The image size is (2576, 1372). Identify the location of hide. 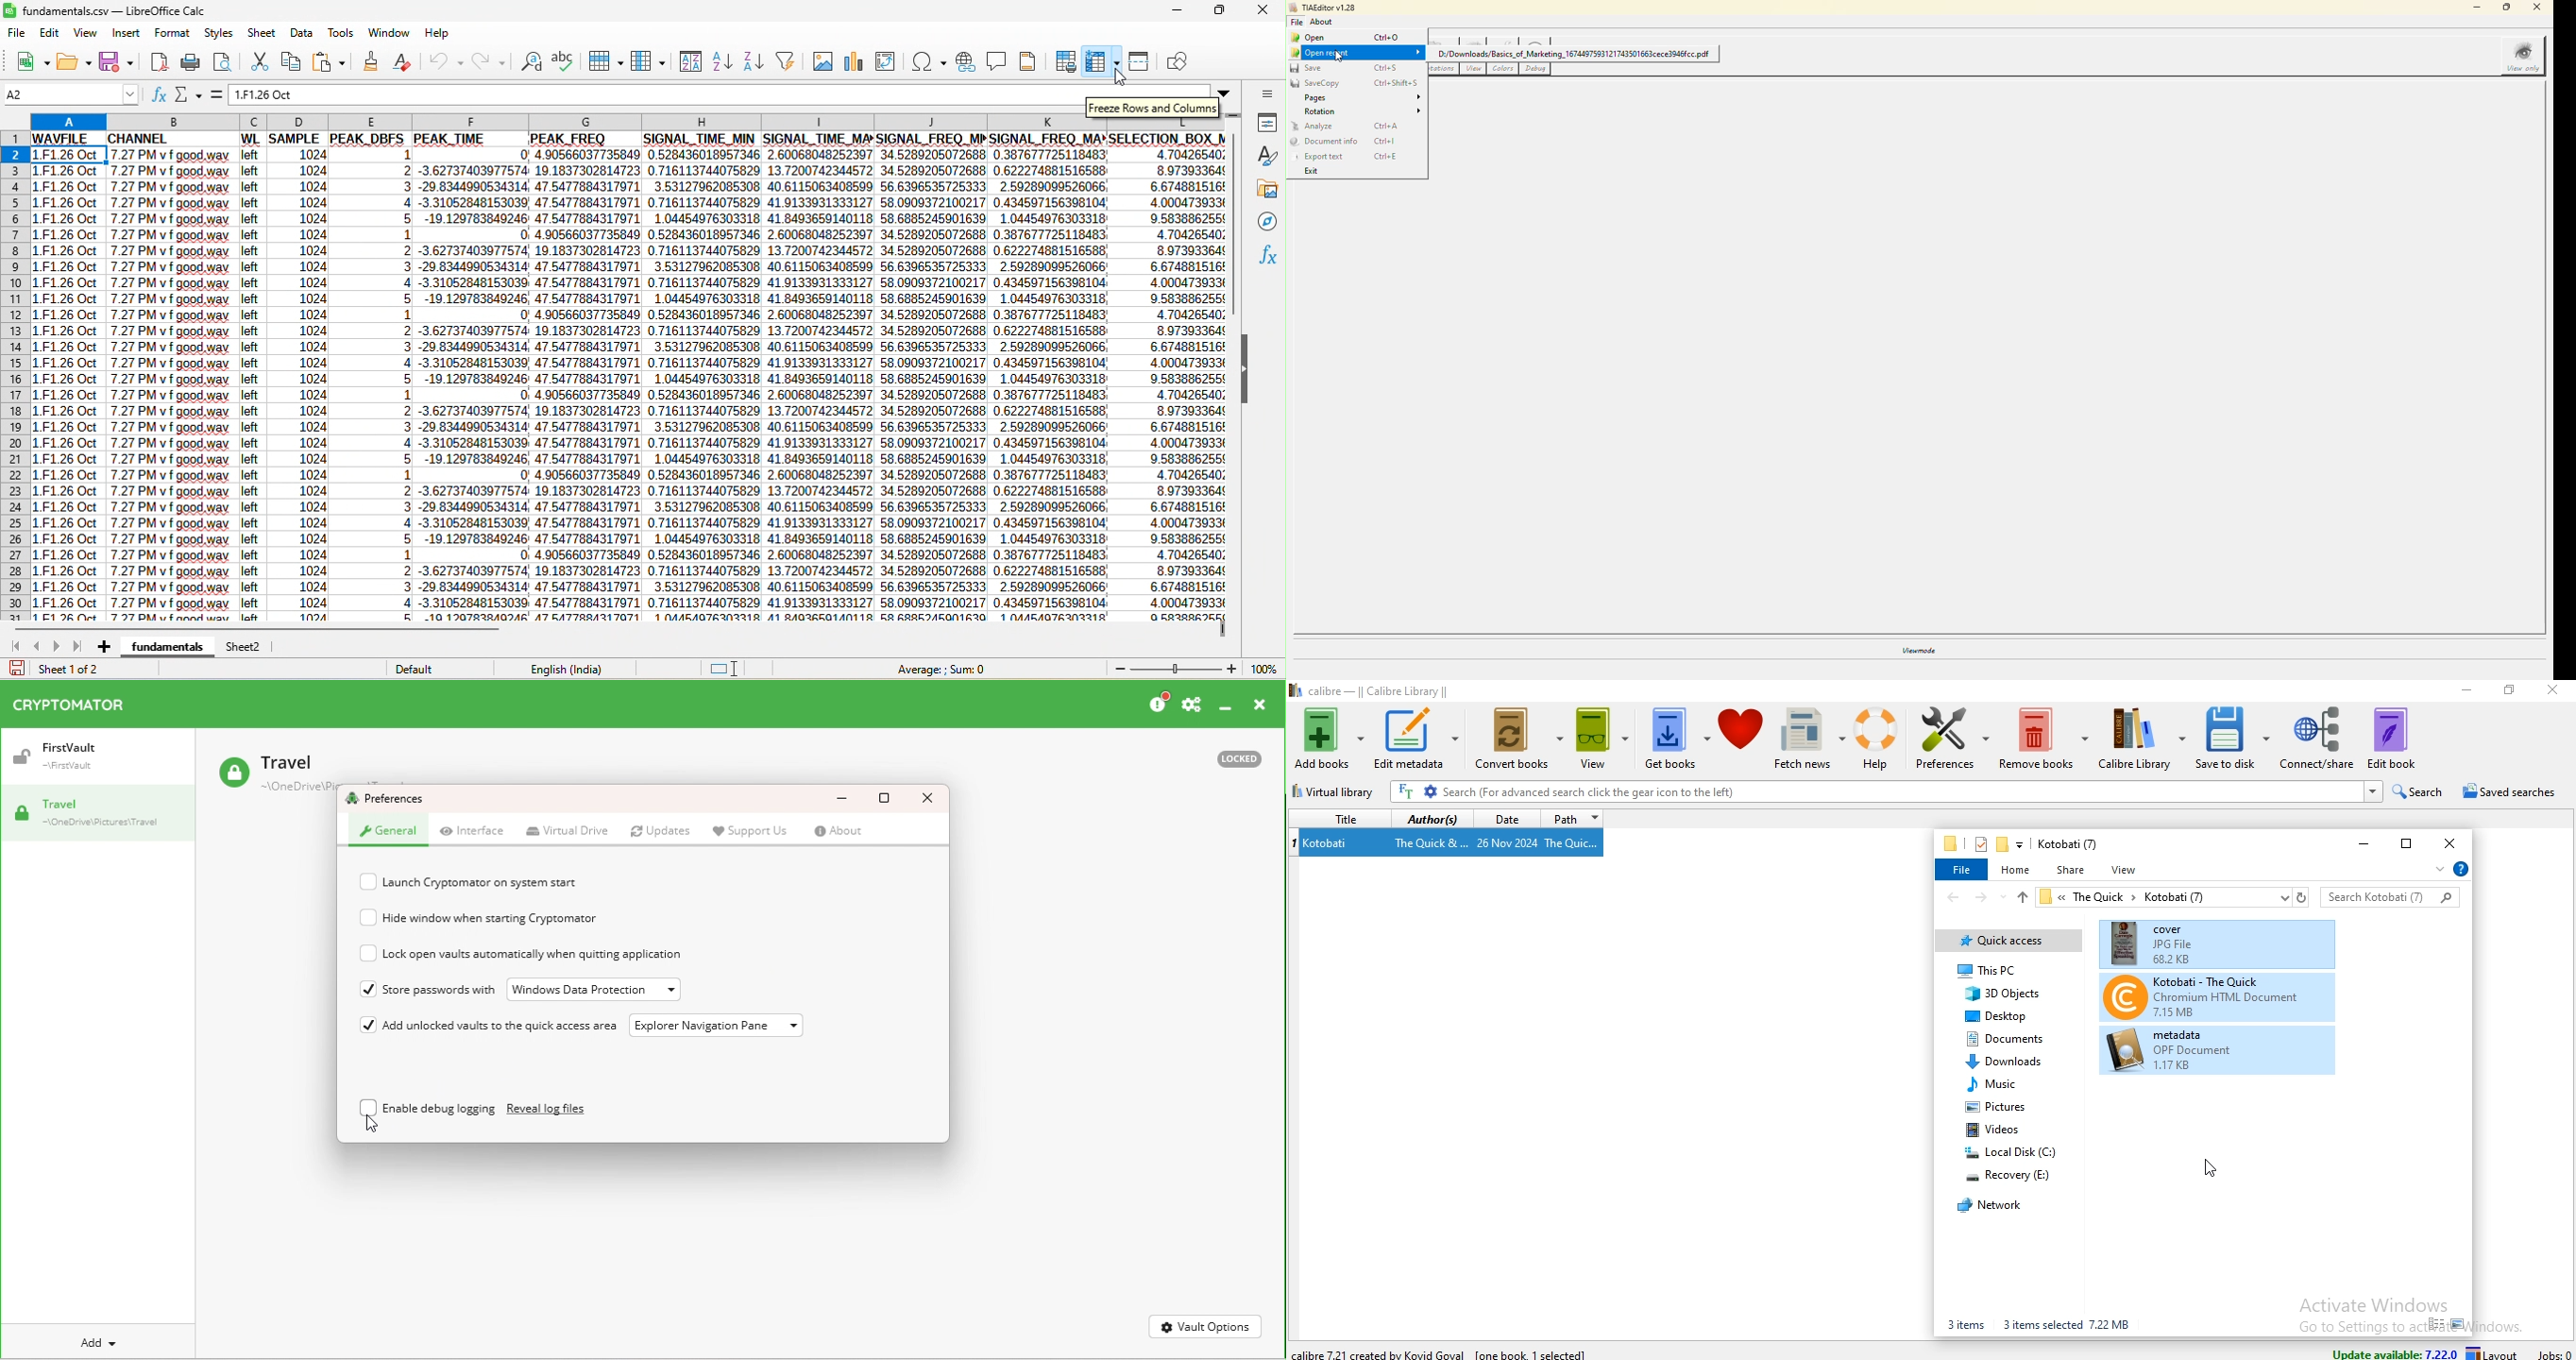
(1245, 371).